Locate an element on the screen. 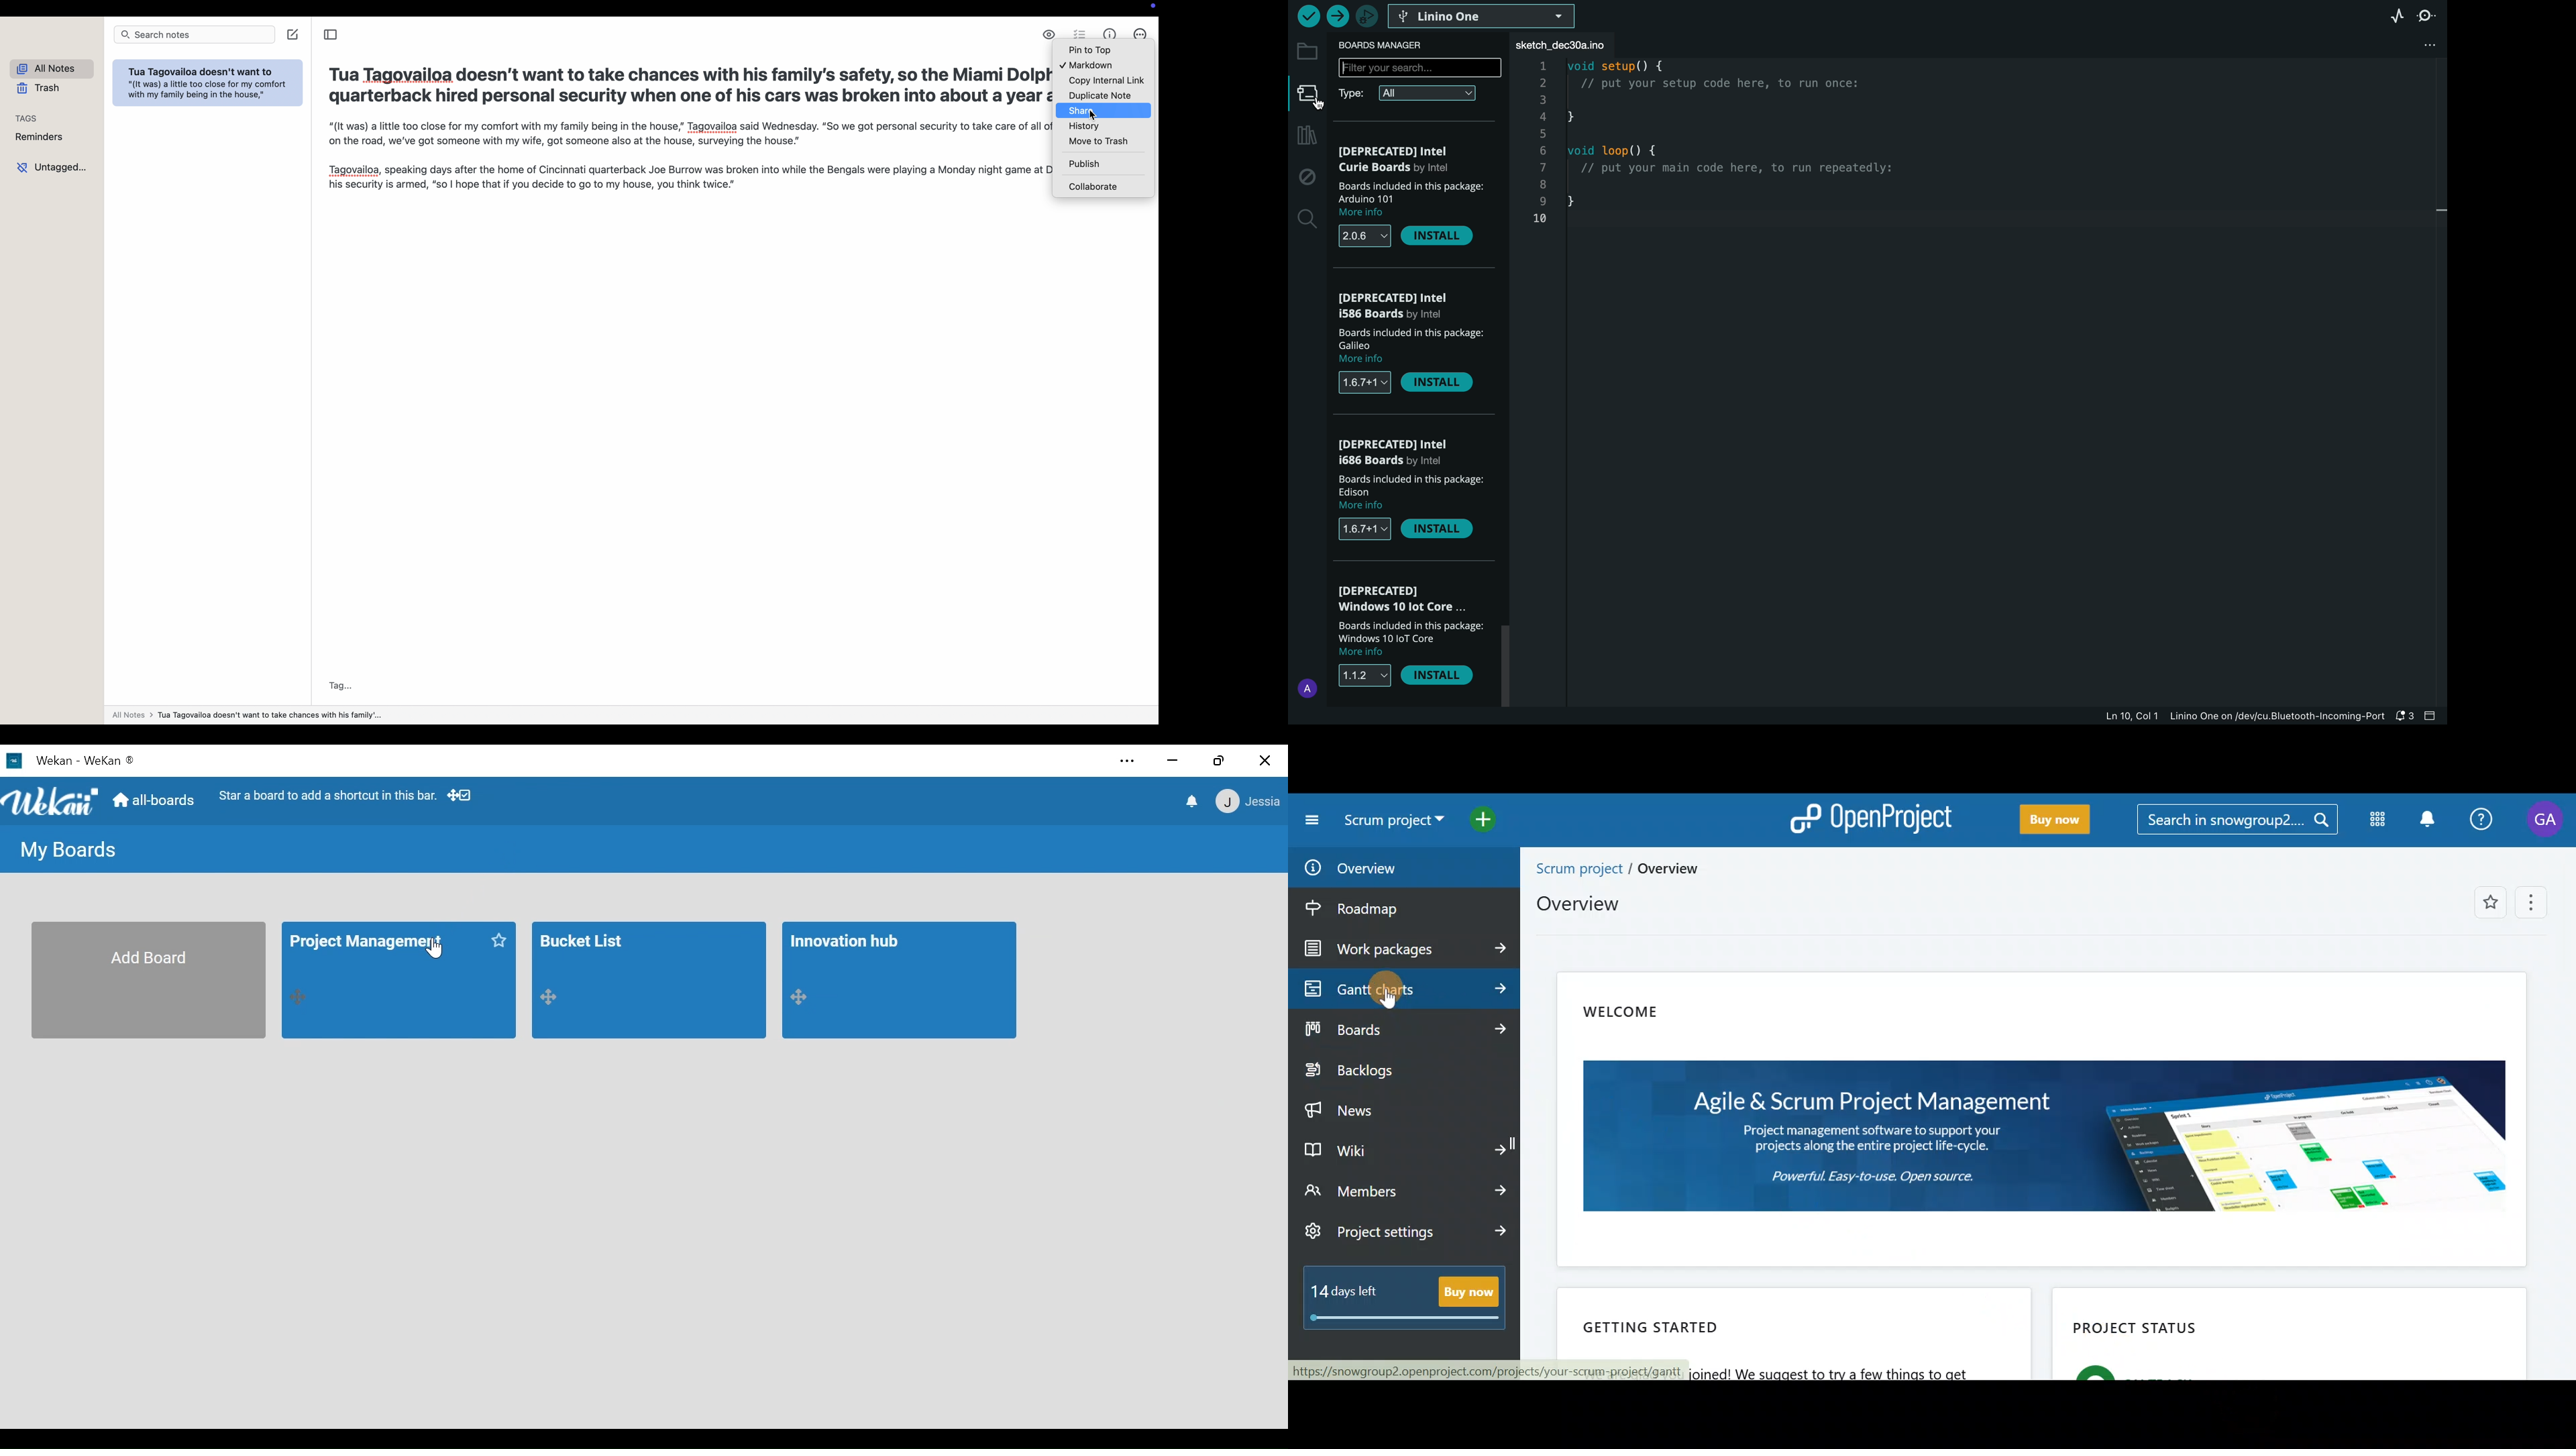 The width and height of the screenshot is (2576, 1456). Member is located at coordinates (1246, 802).